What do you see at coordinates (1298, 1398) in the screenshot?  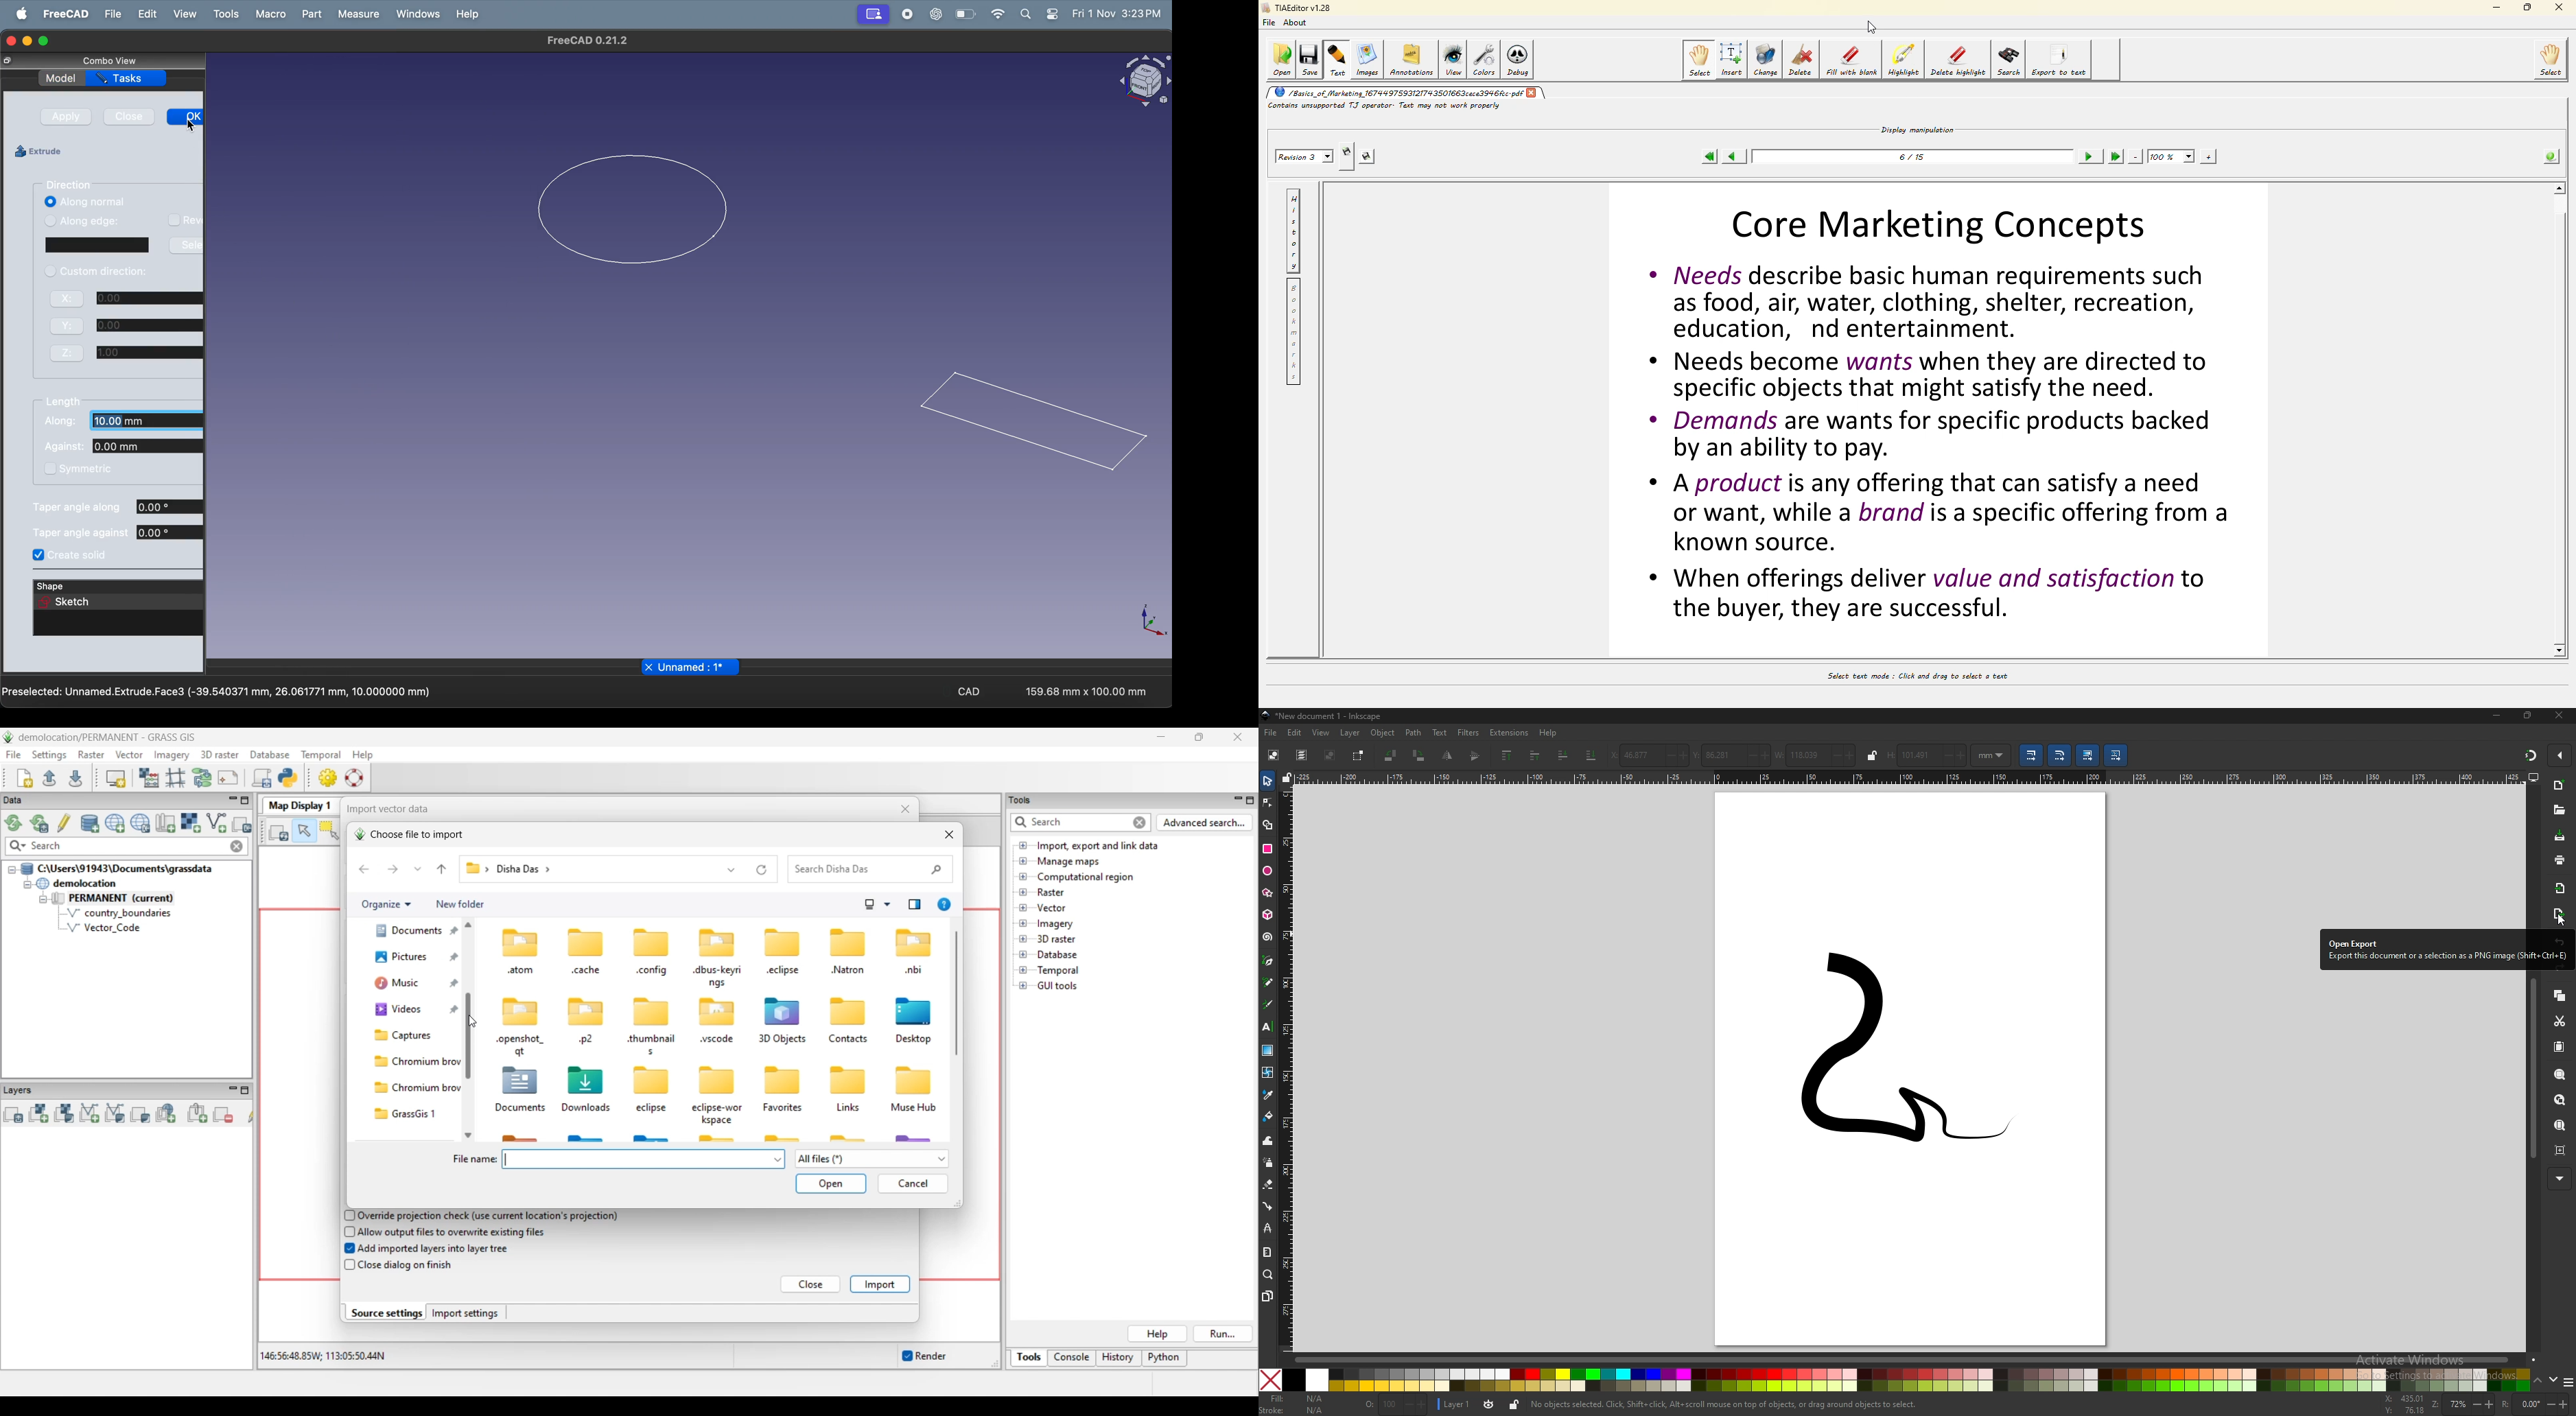 I see `fill` at bounding box center [1298, 1398].